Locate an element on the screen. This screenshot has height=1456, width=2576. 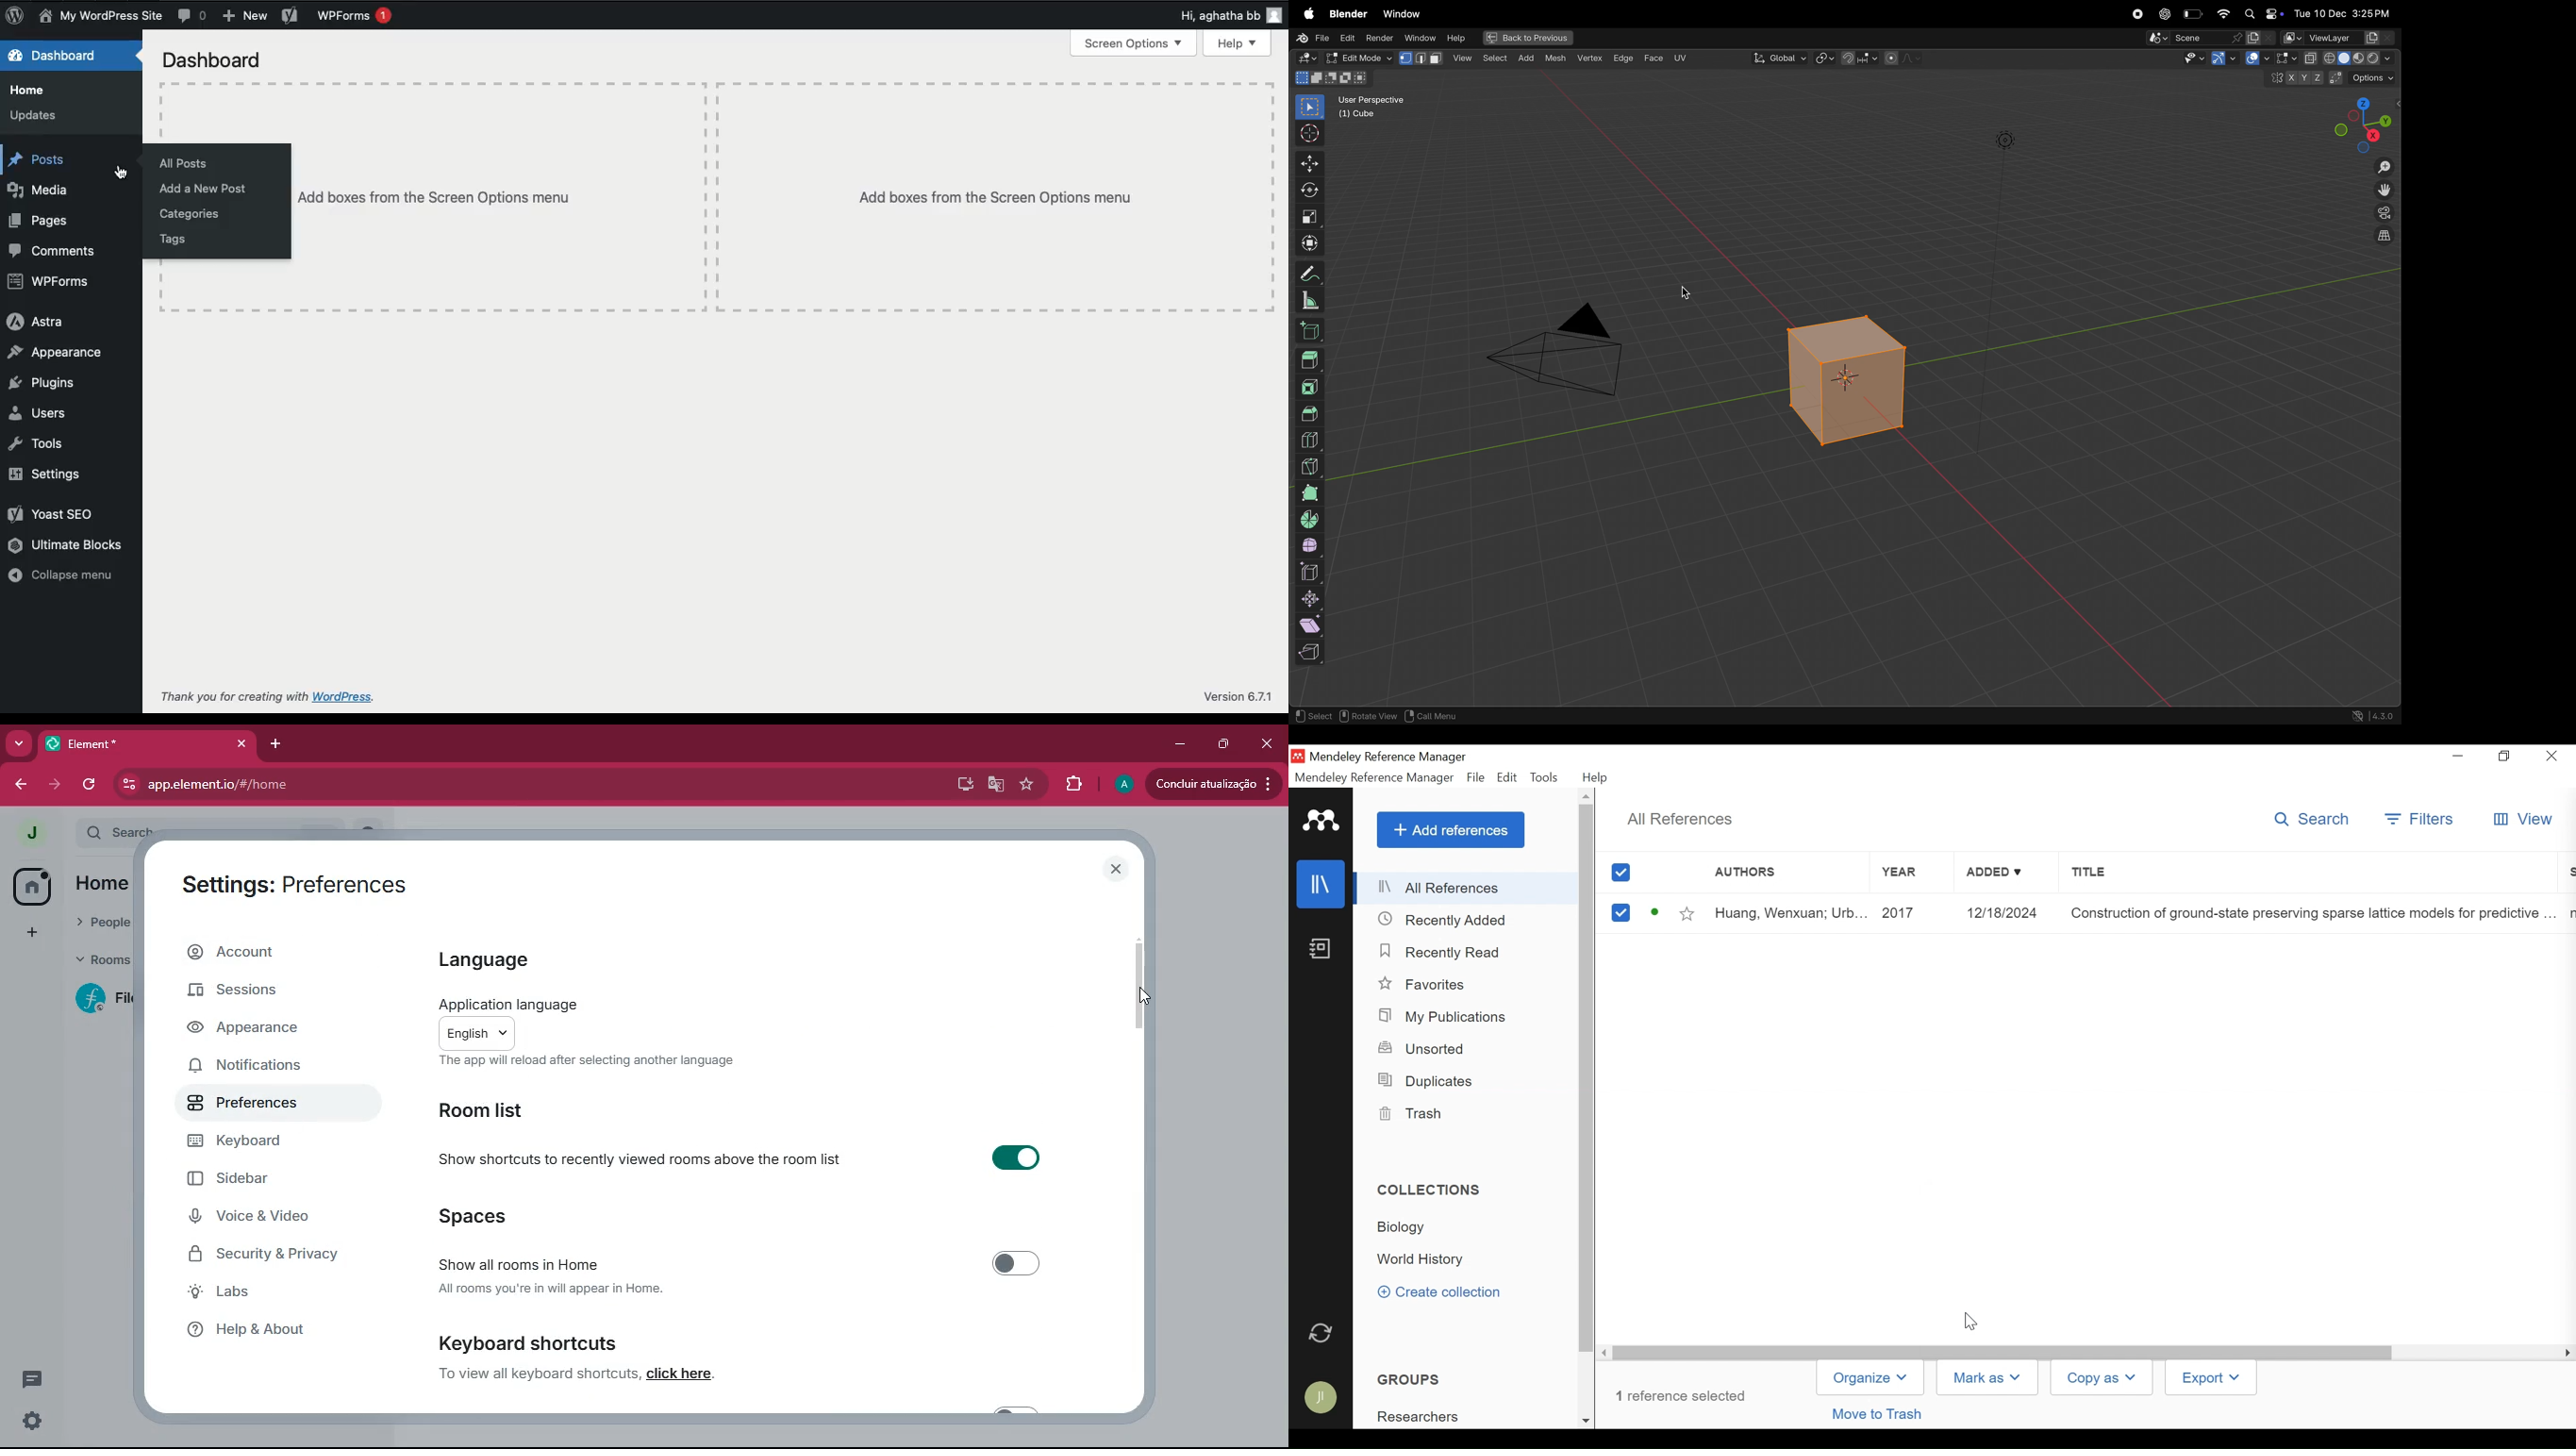
Mendeley Reference Manager is located at coordinates (1394, 757).